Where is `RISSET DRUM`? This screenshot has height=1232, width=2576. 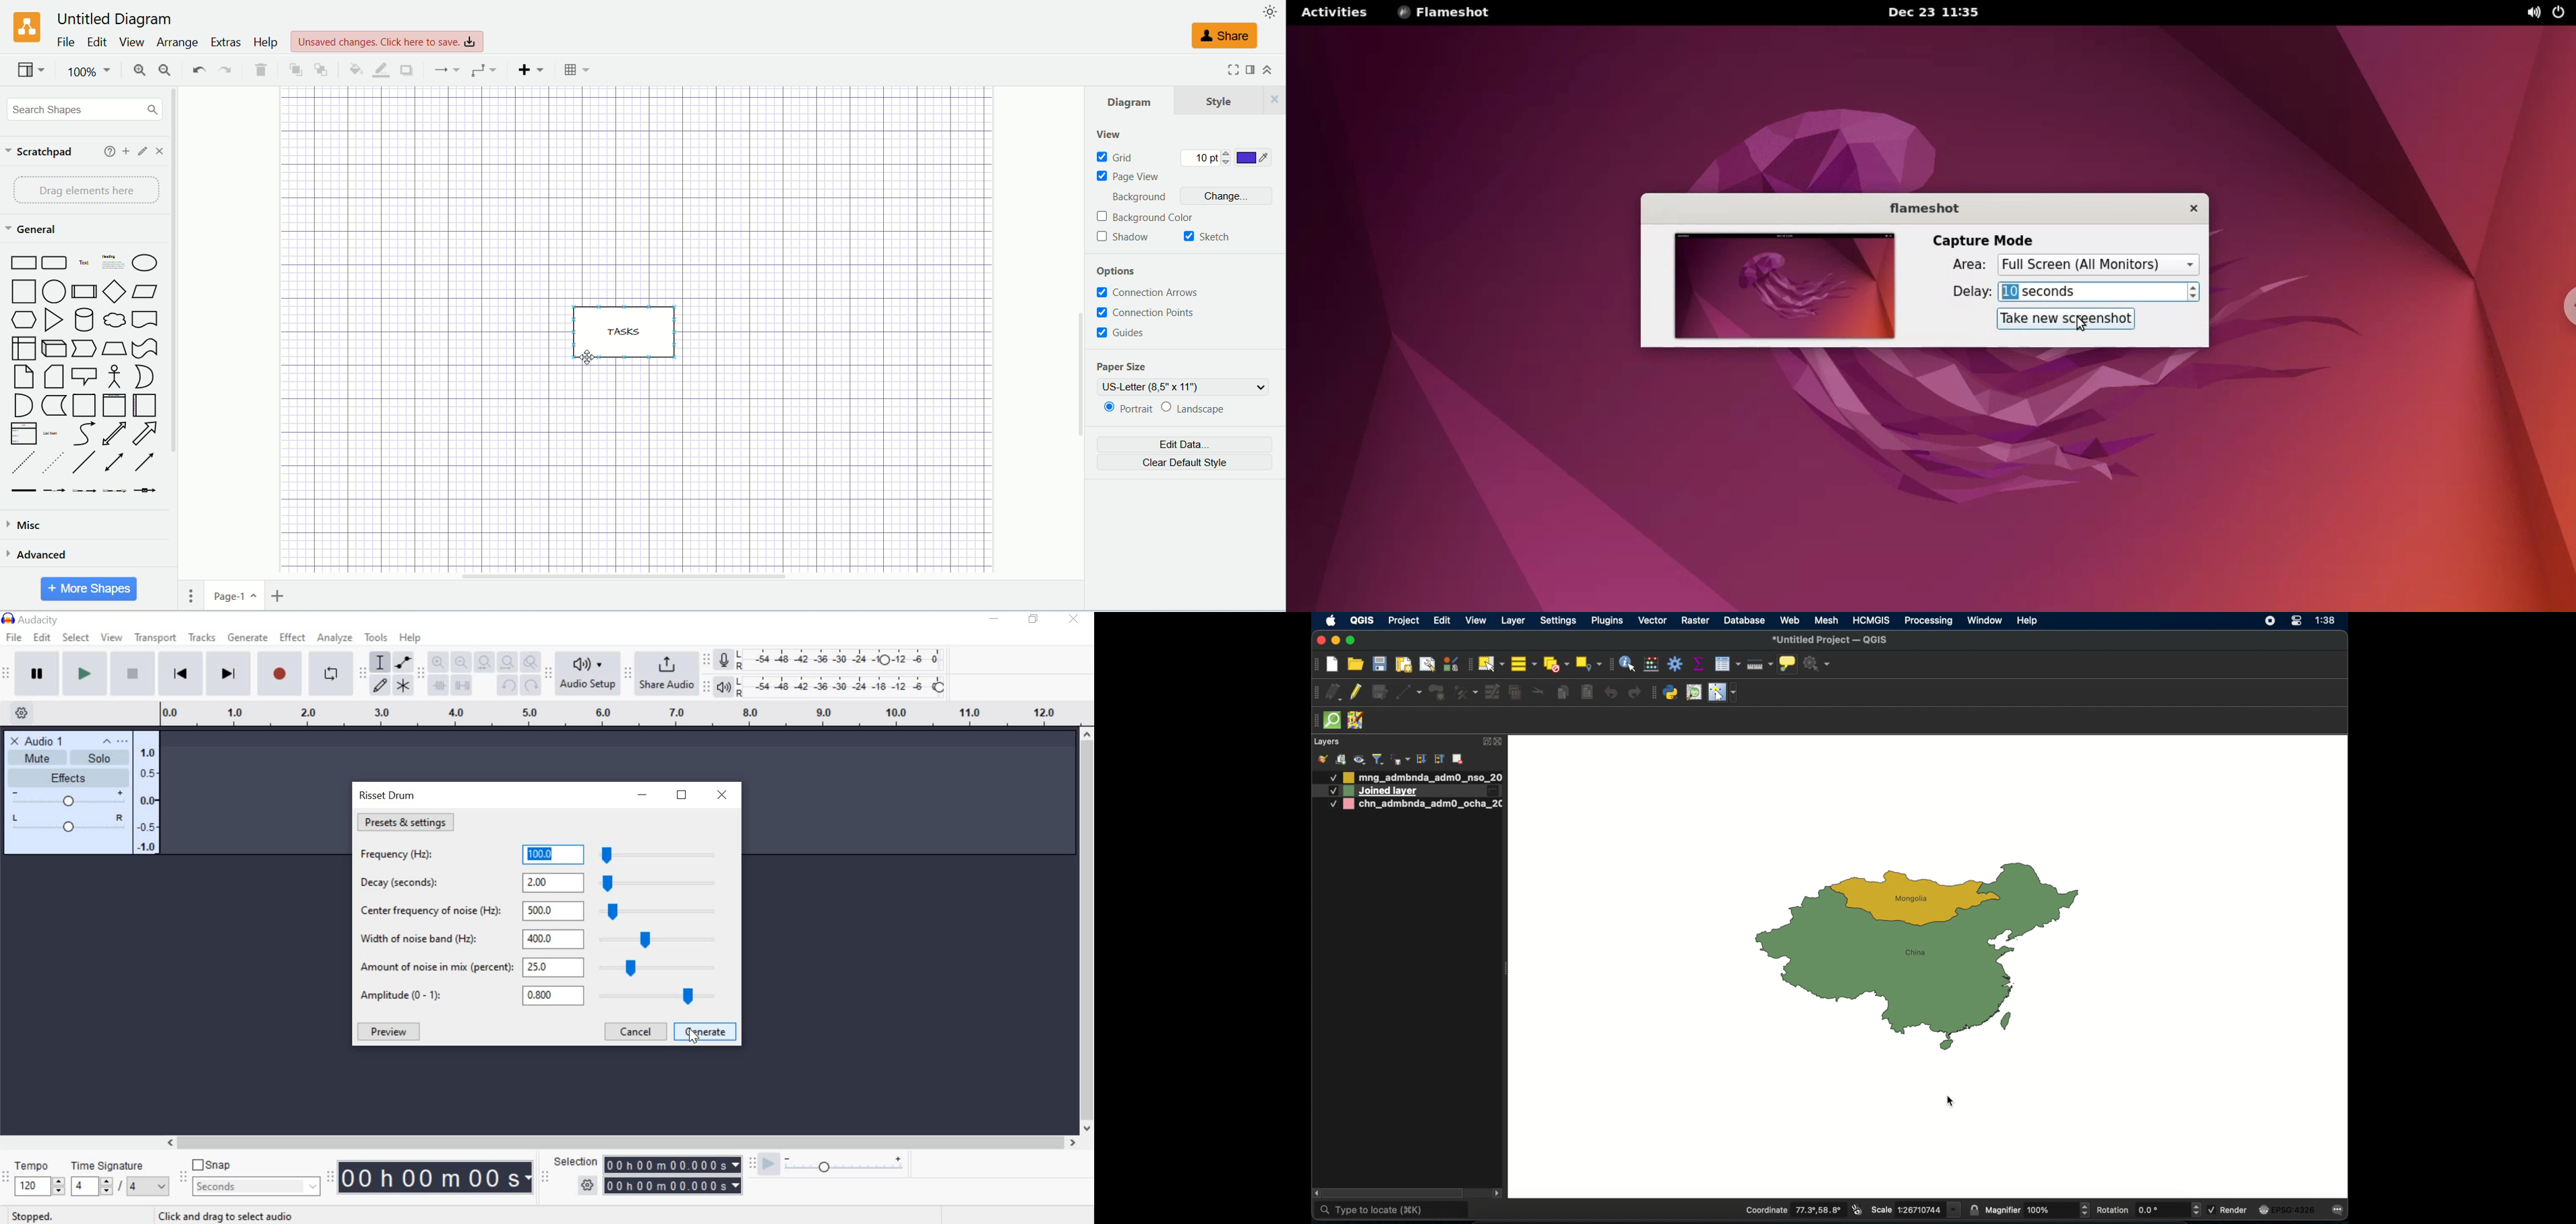 RISSET DRUM is located at coordinates (387, 797).